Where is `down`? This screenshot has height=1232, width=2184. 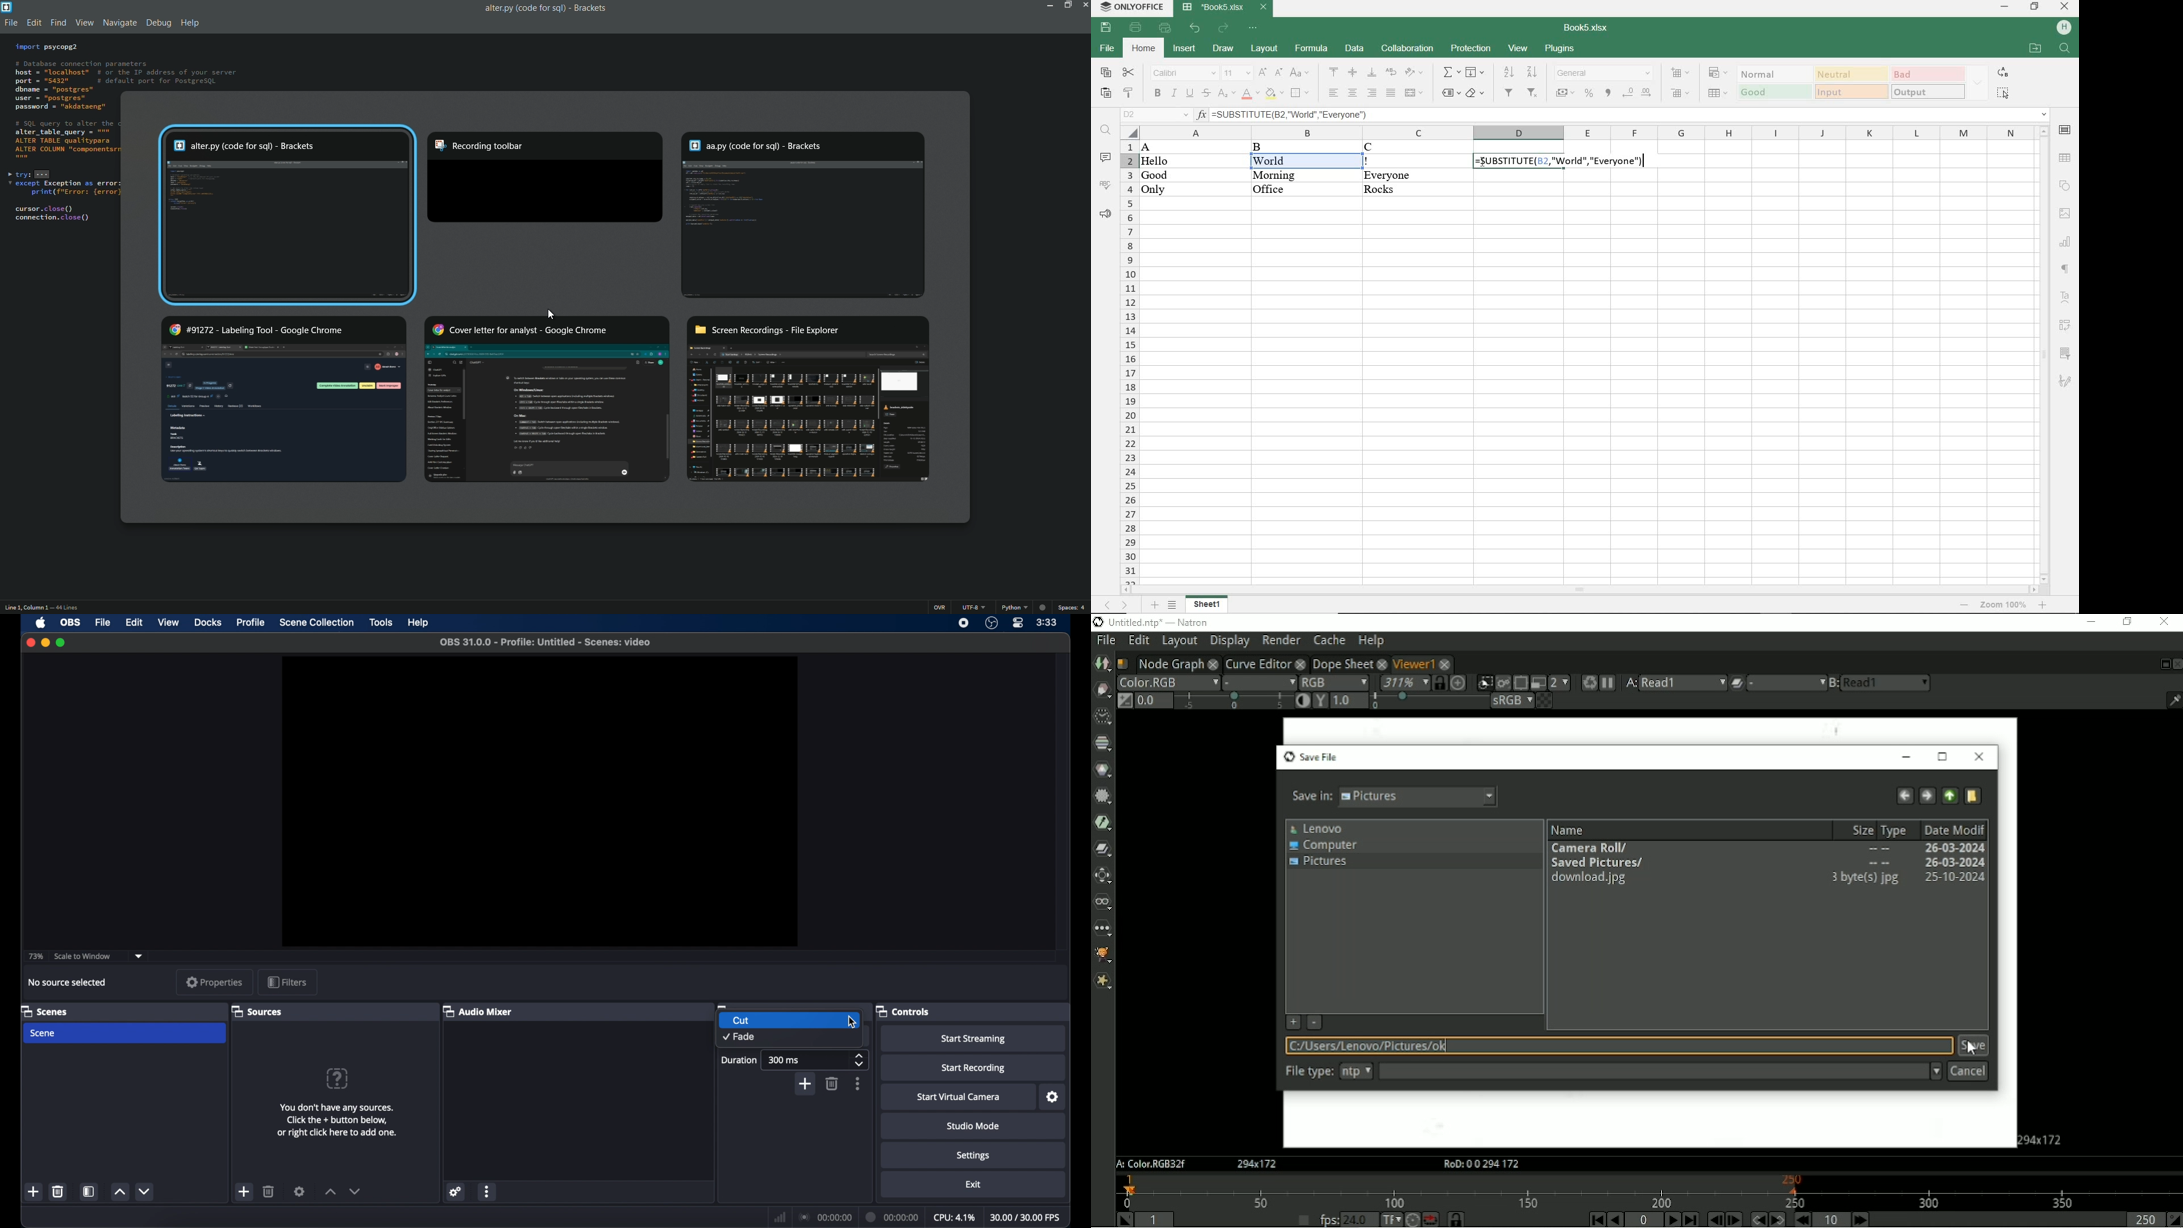 down is located at coordinates (144, 1191).